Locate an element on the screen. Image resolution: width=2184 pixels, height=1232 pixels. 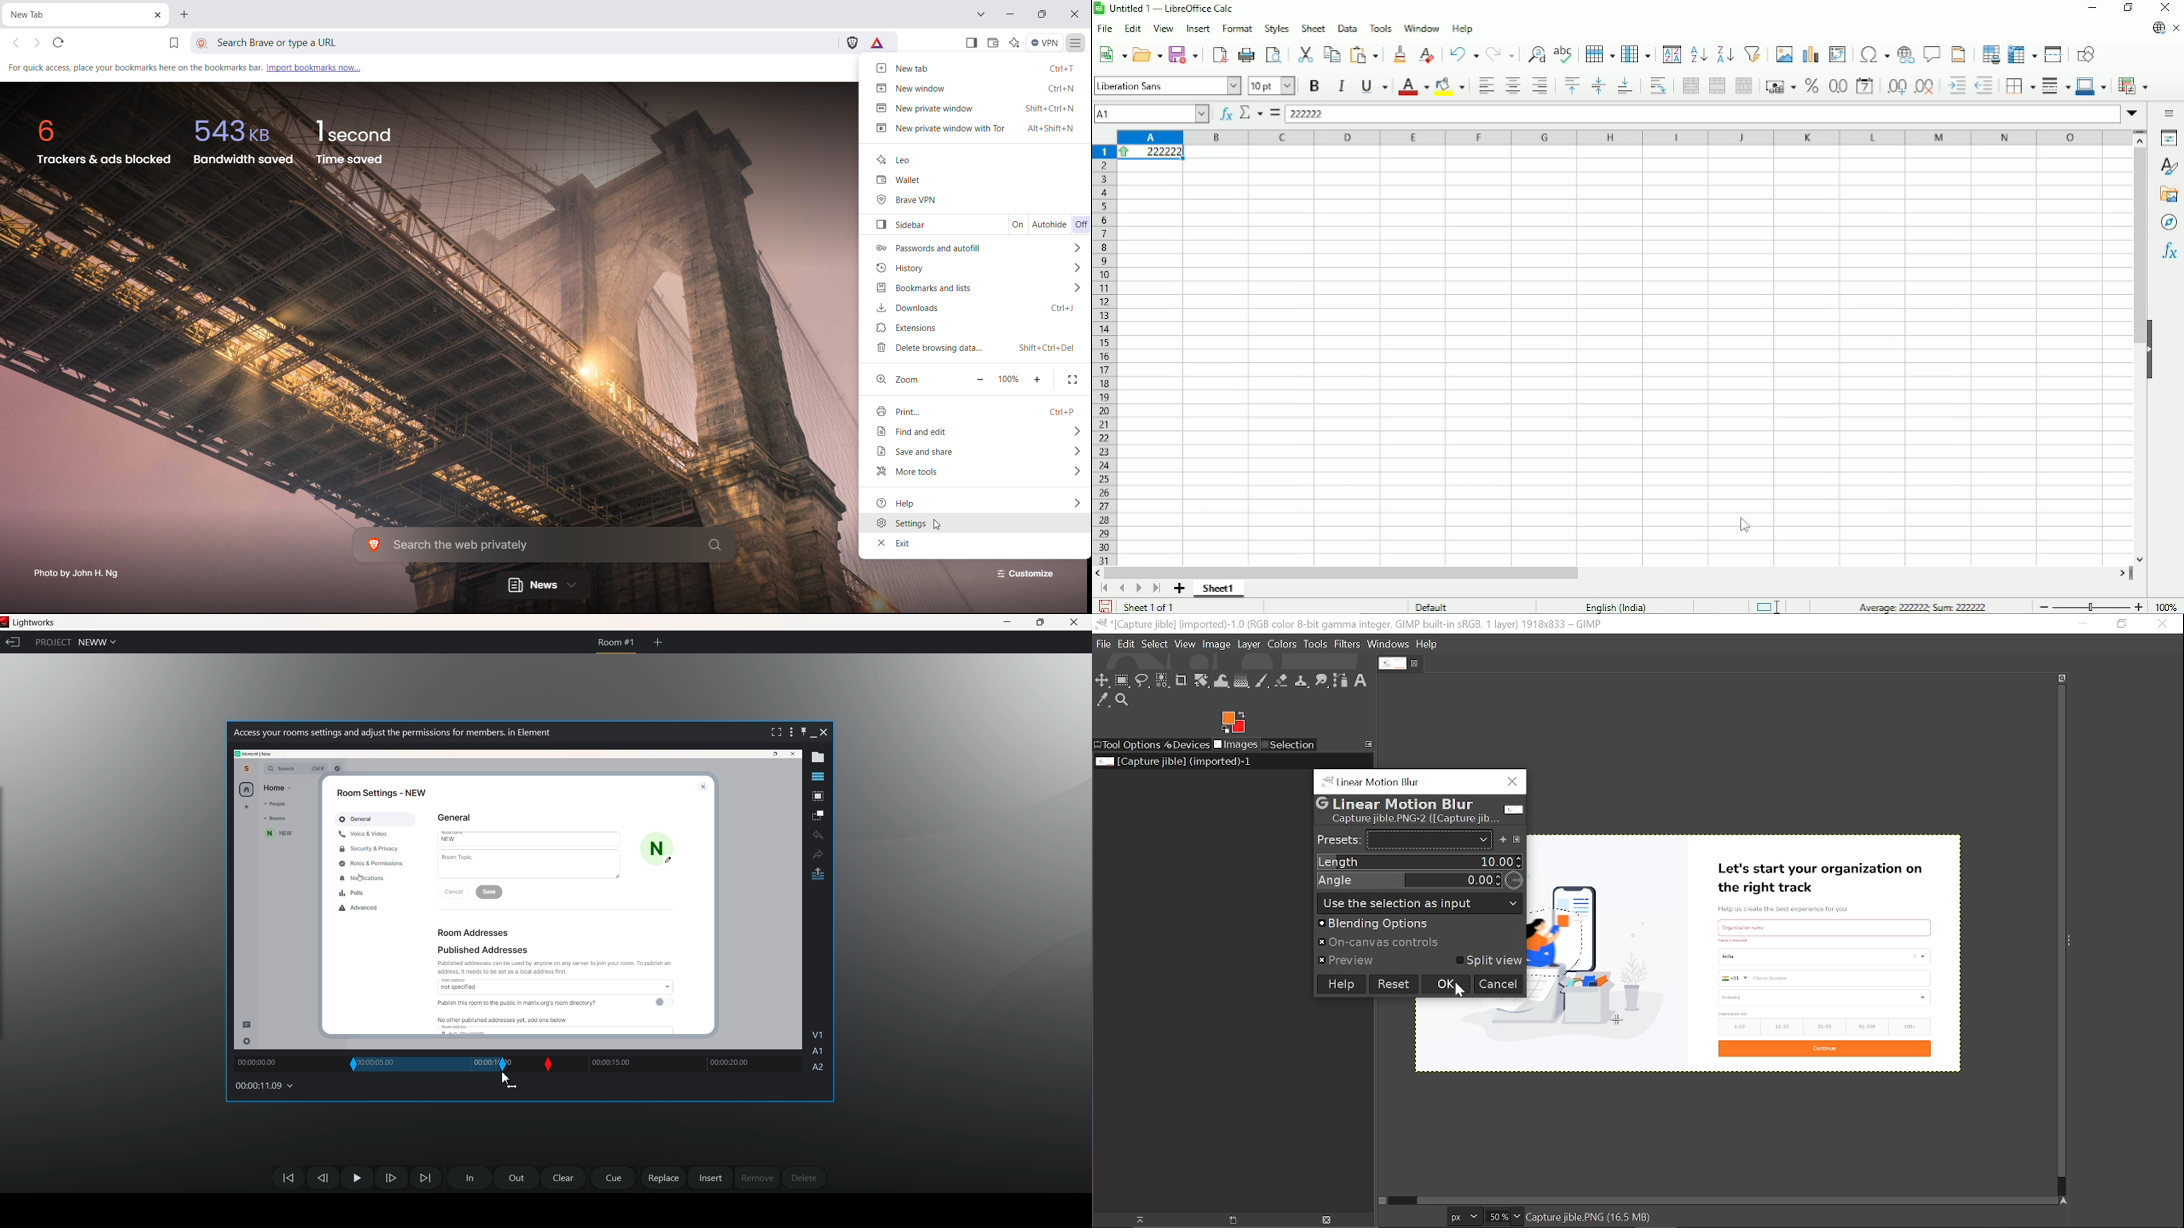
View is located at coordinates (1186, 644).